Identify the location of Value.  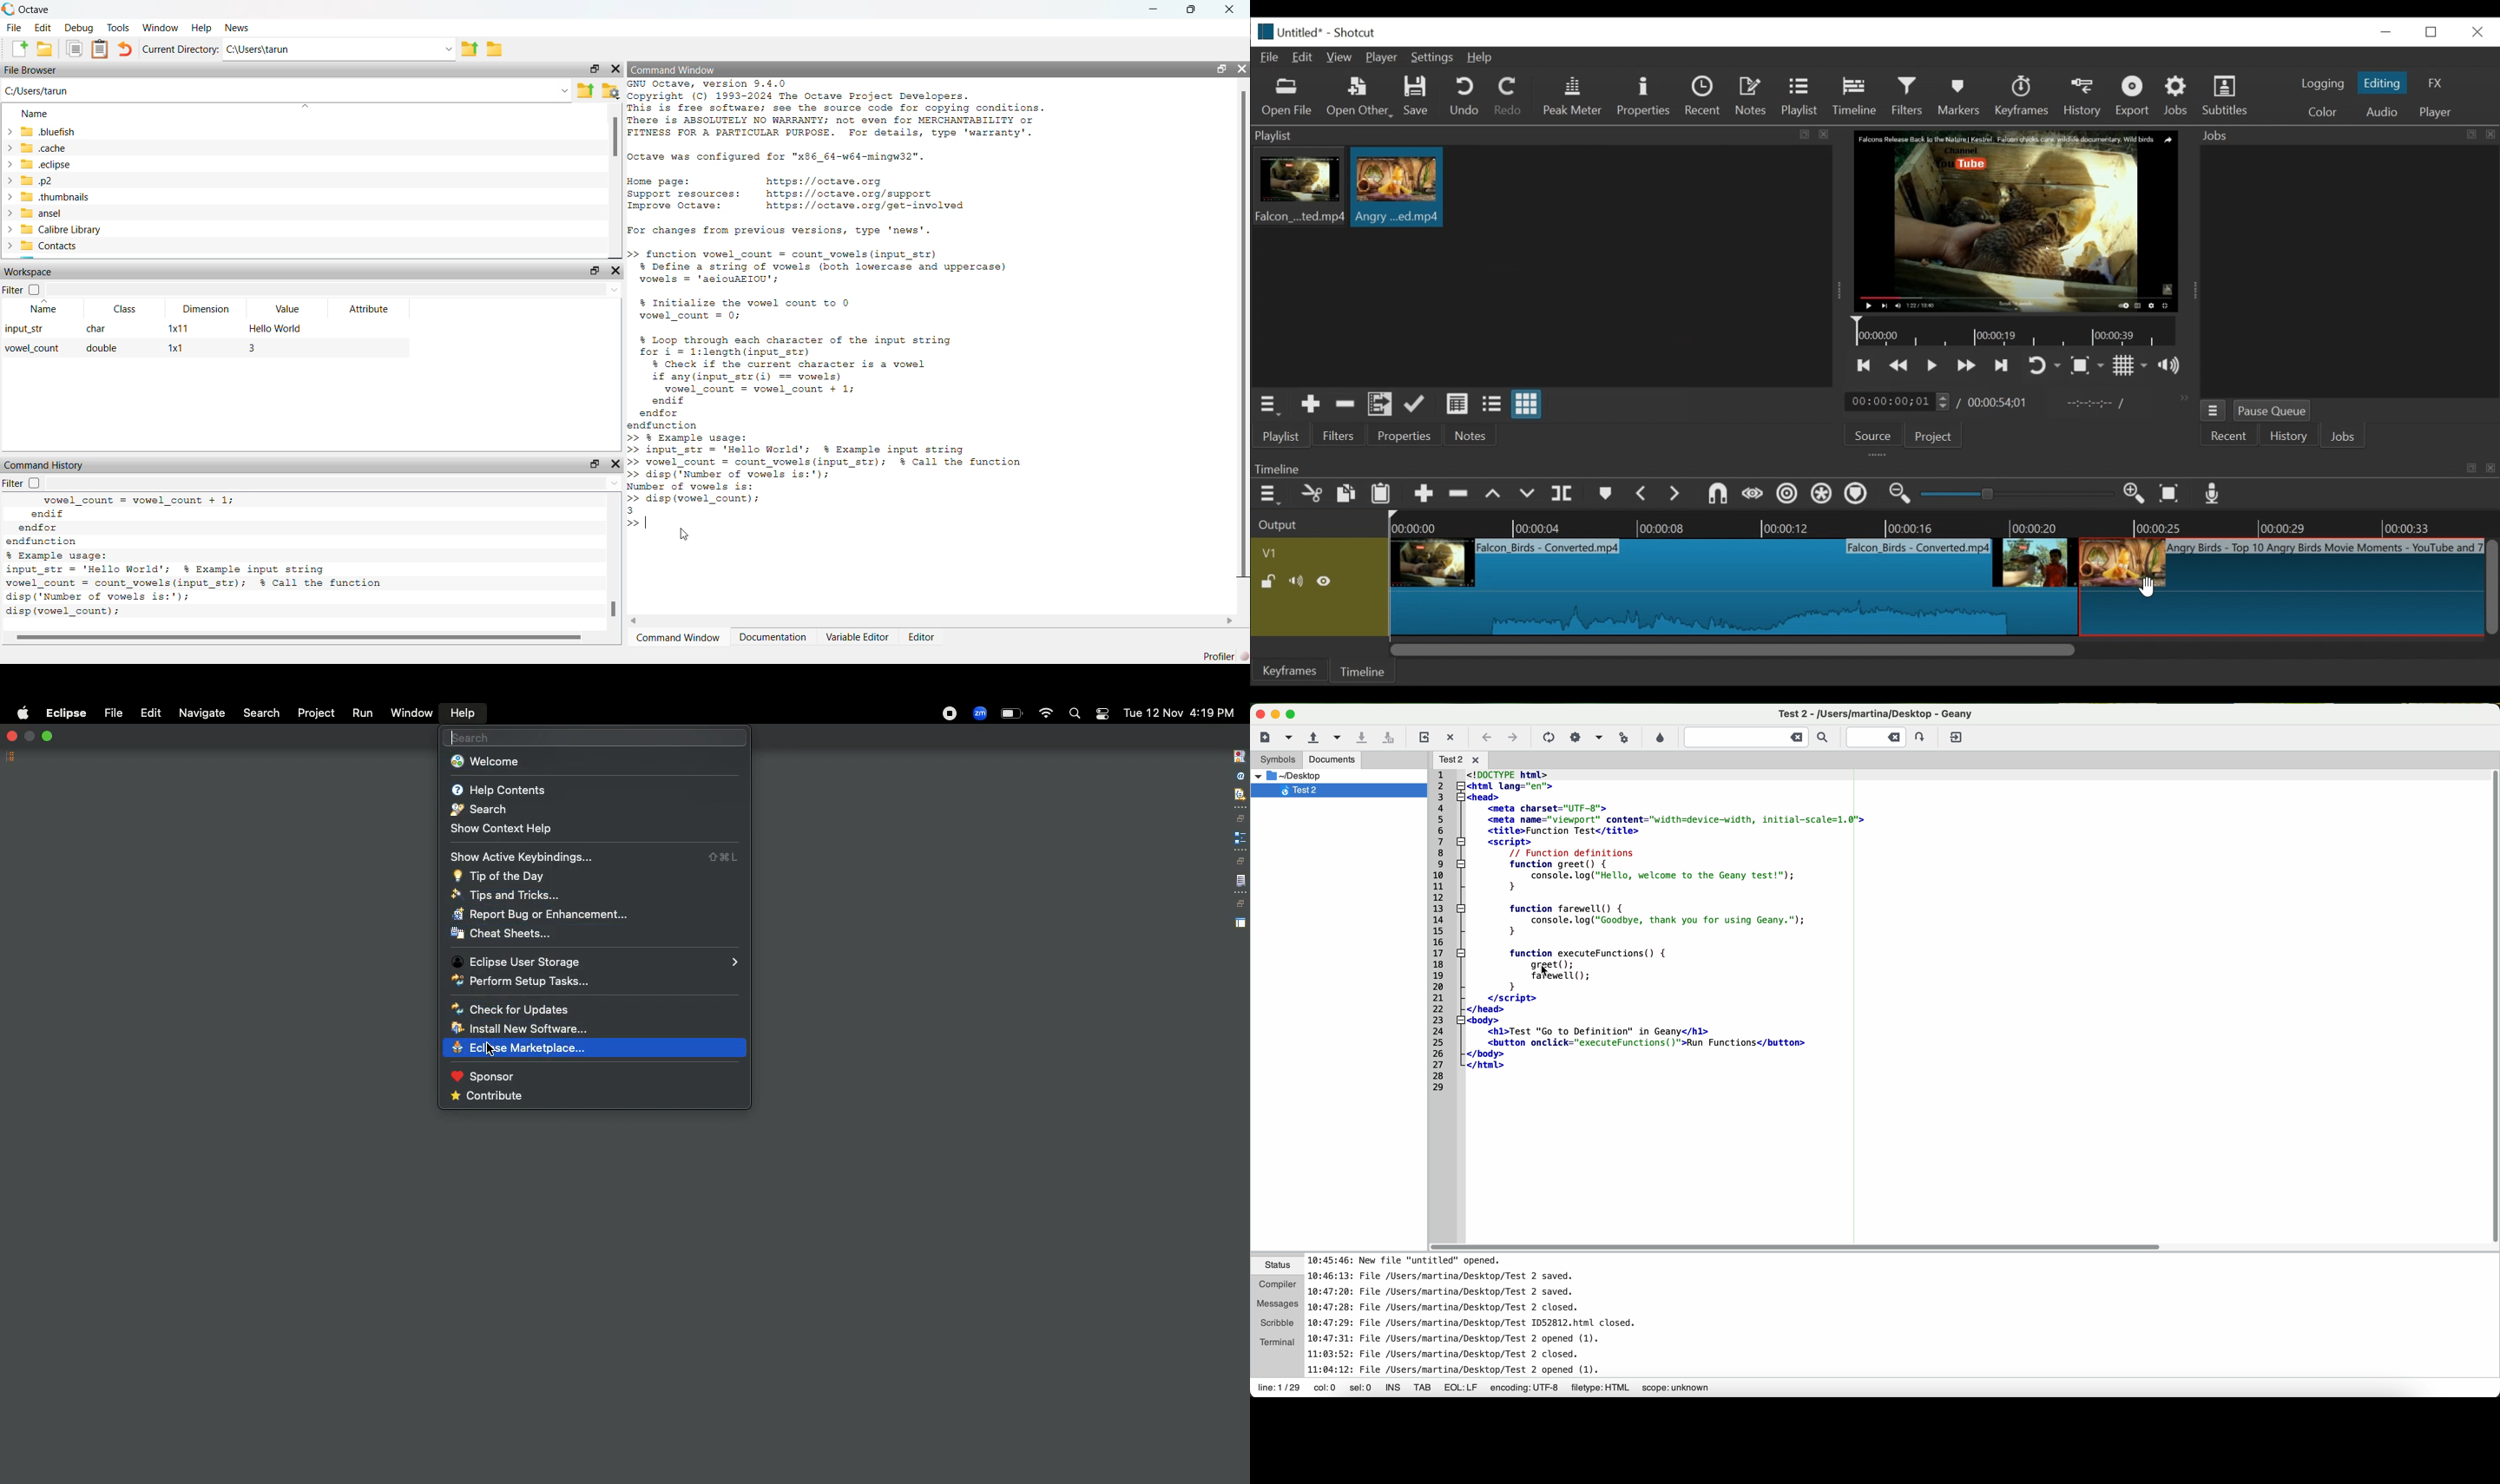
(288, 308).